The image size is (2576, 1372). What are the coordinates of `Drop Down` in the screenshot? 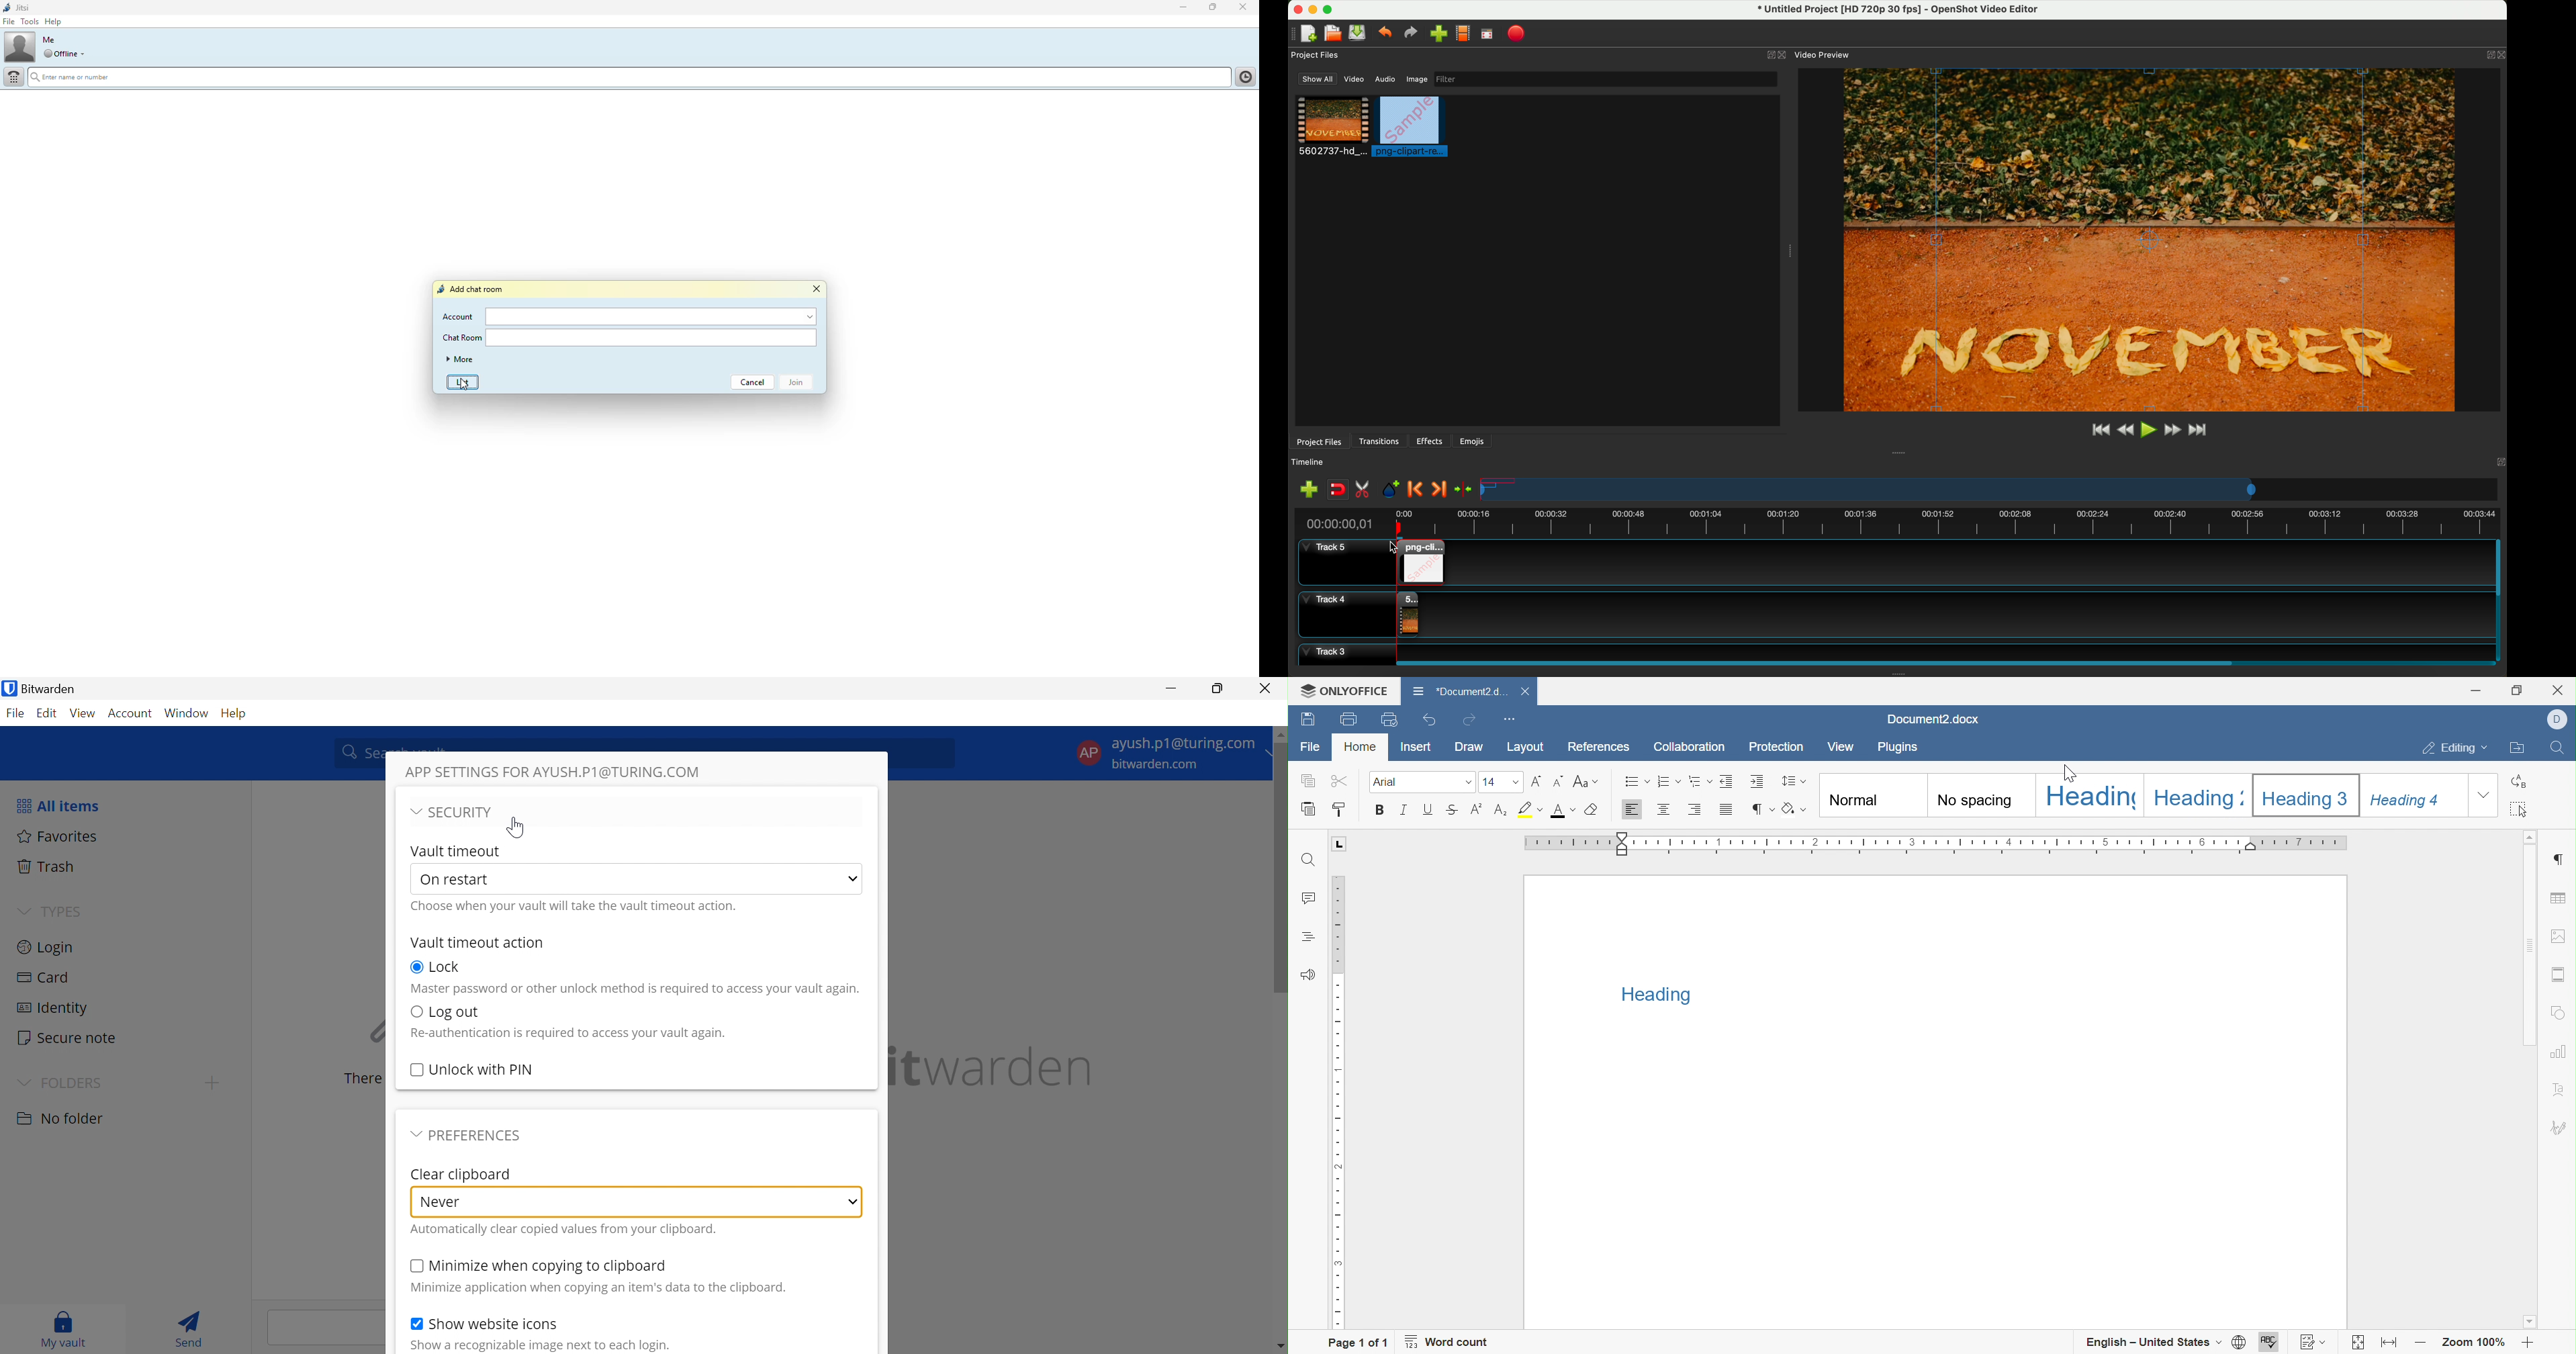 It's located at (414, 811).